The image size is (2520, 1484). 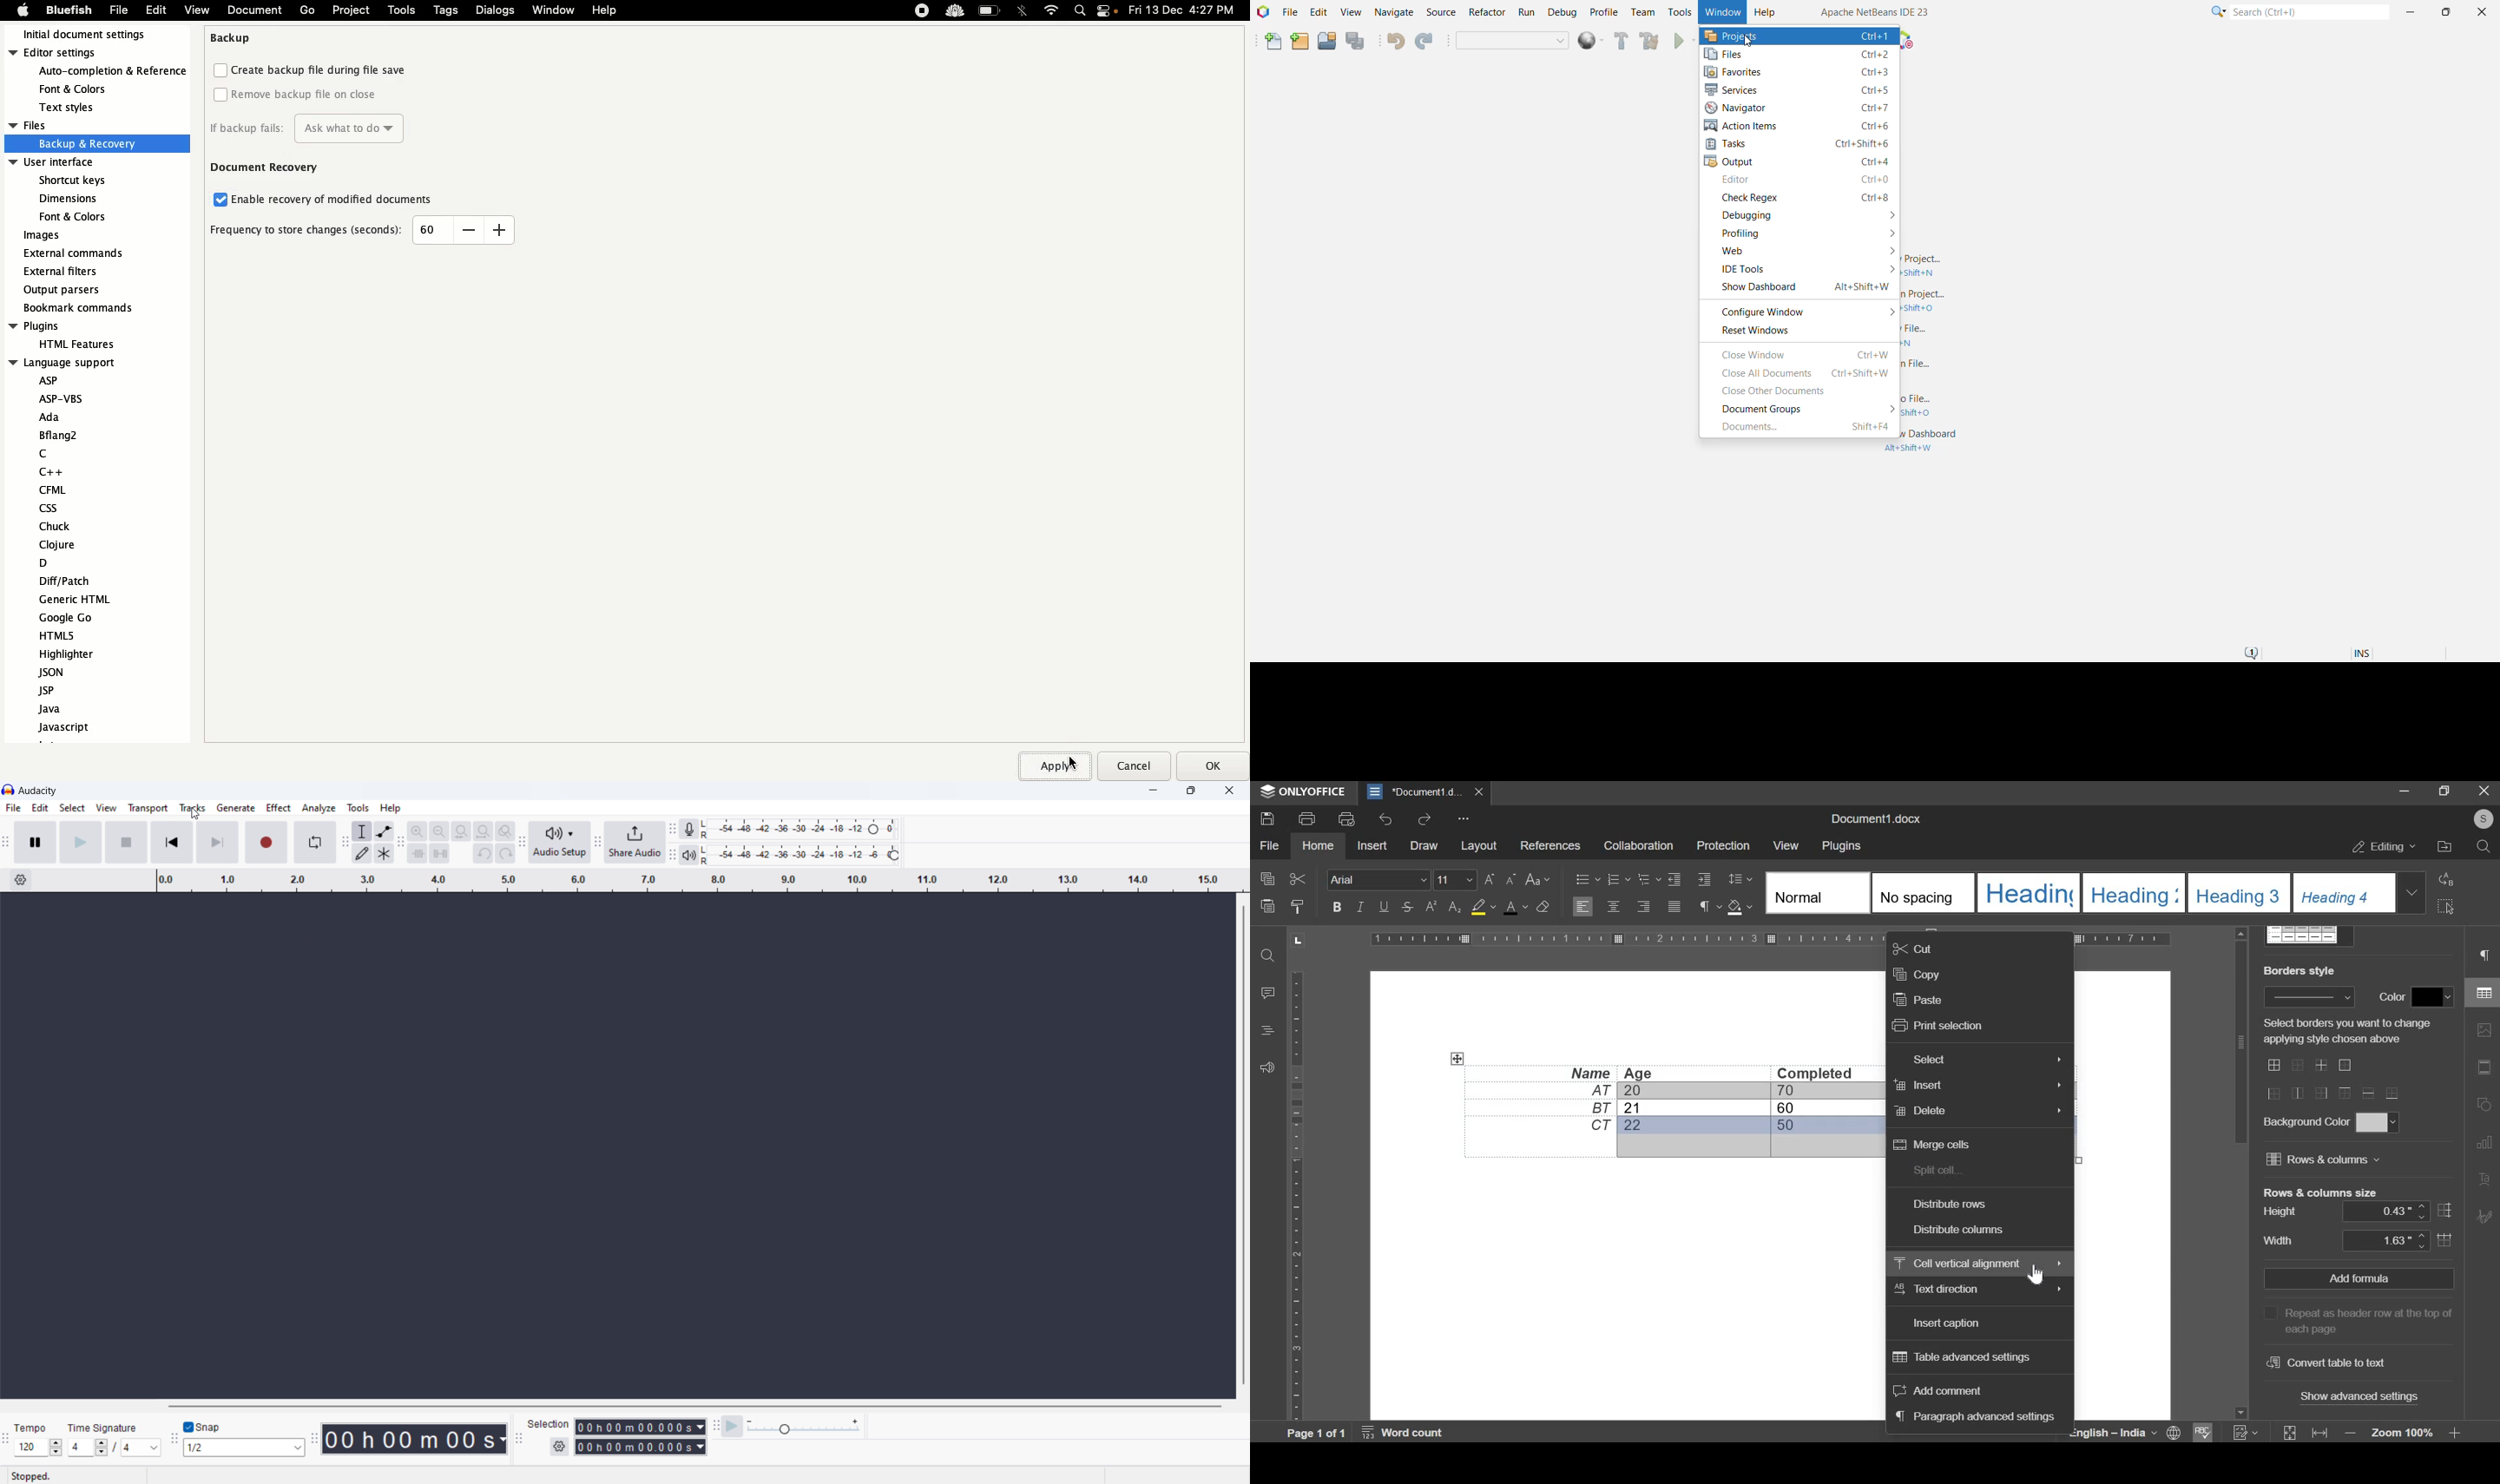 What do you see at coordinates (603, 11) in the screenshot?
I see `Help` at bounding box center [603, 11].